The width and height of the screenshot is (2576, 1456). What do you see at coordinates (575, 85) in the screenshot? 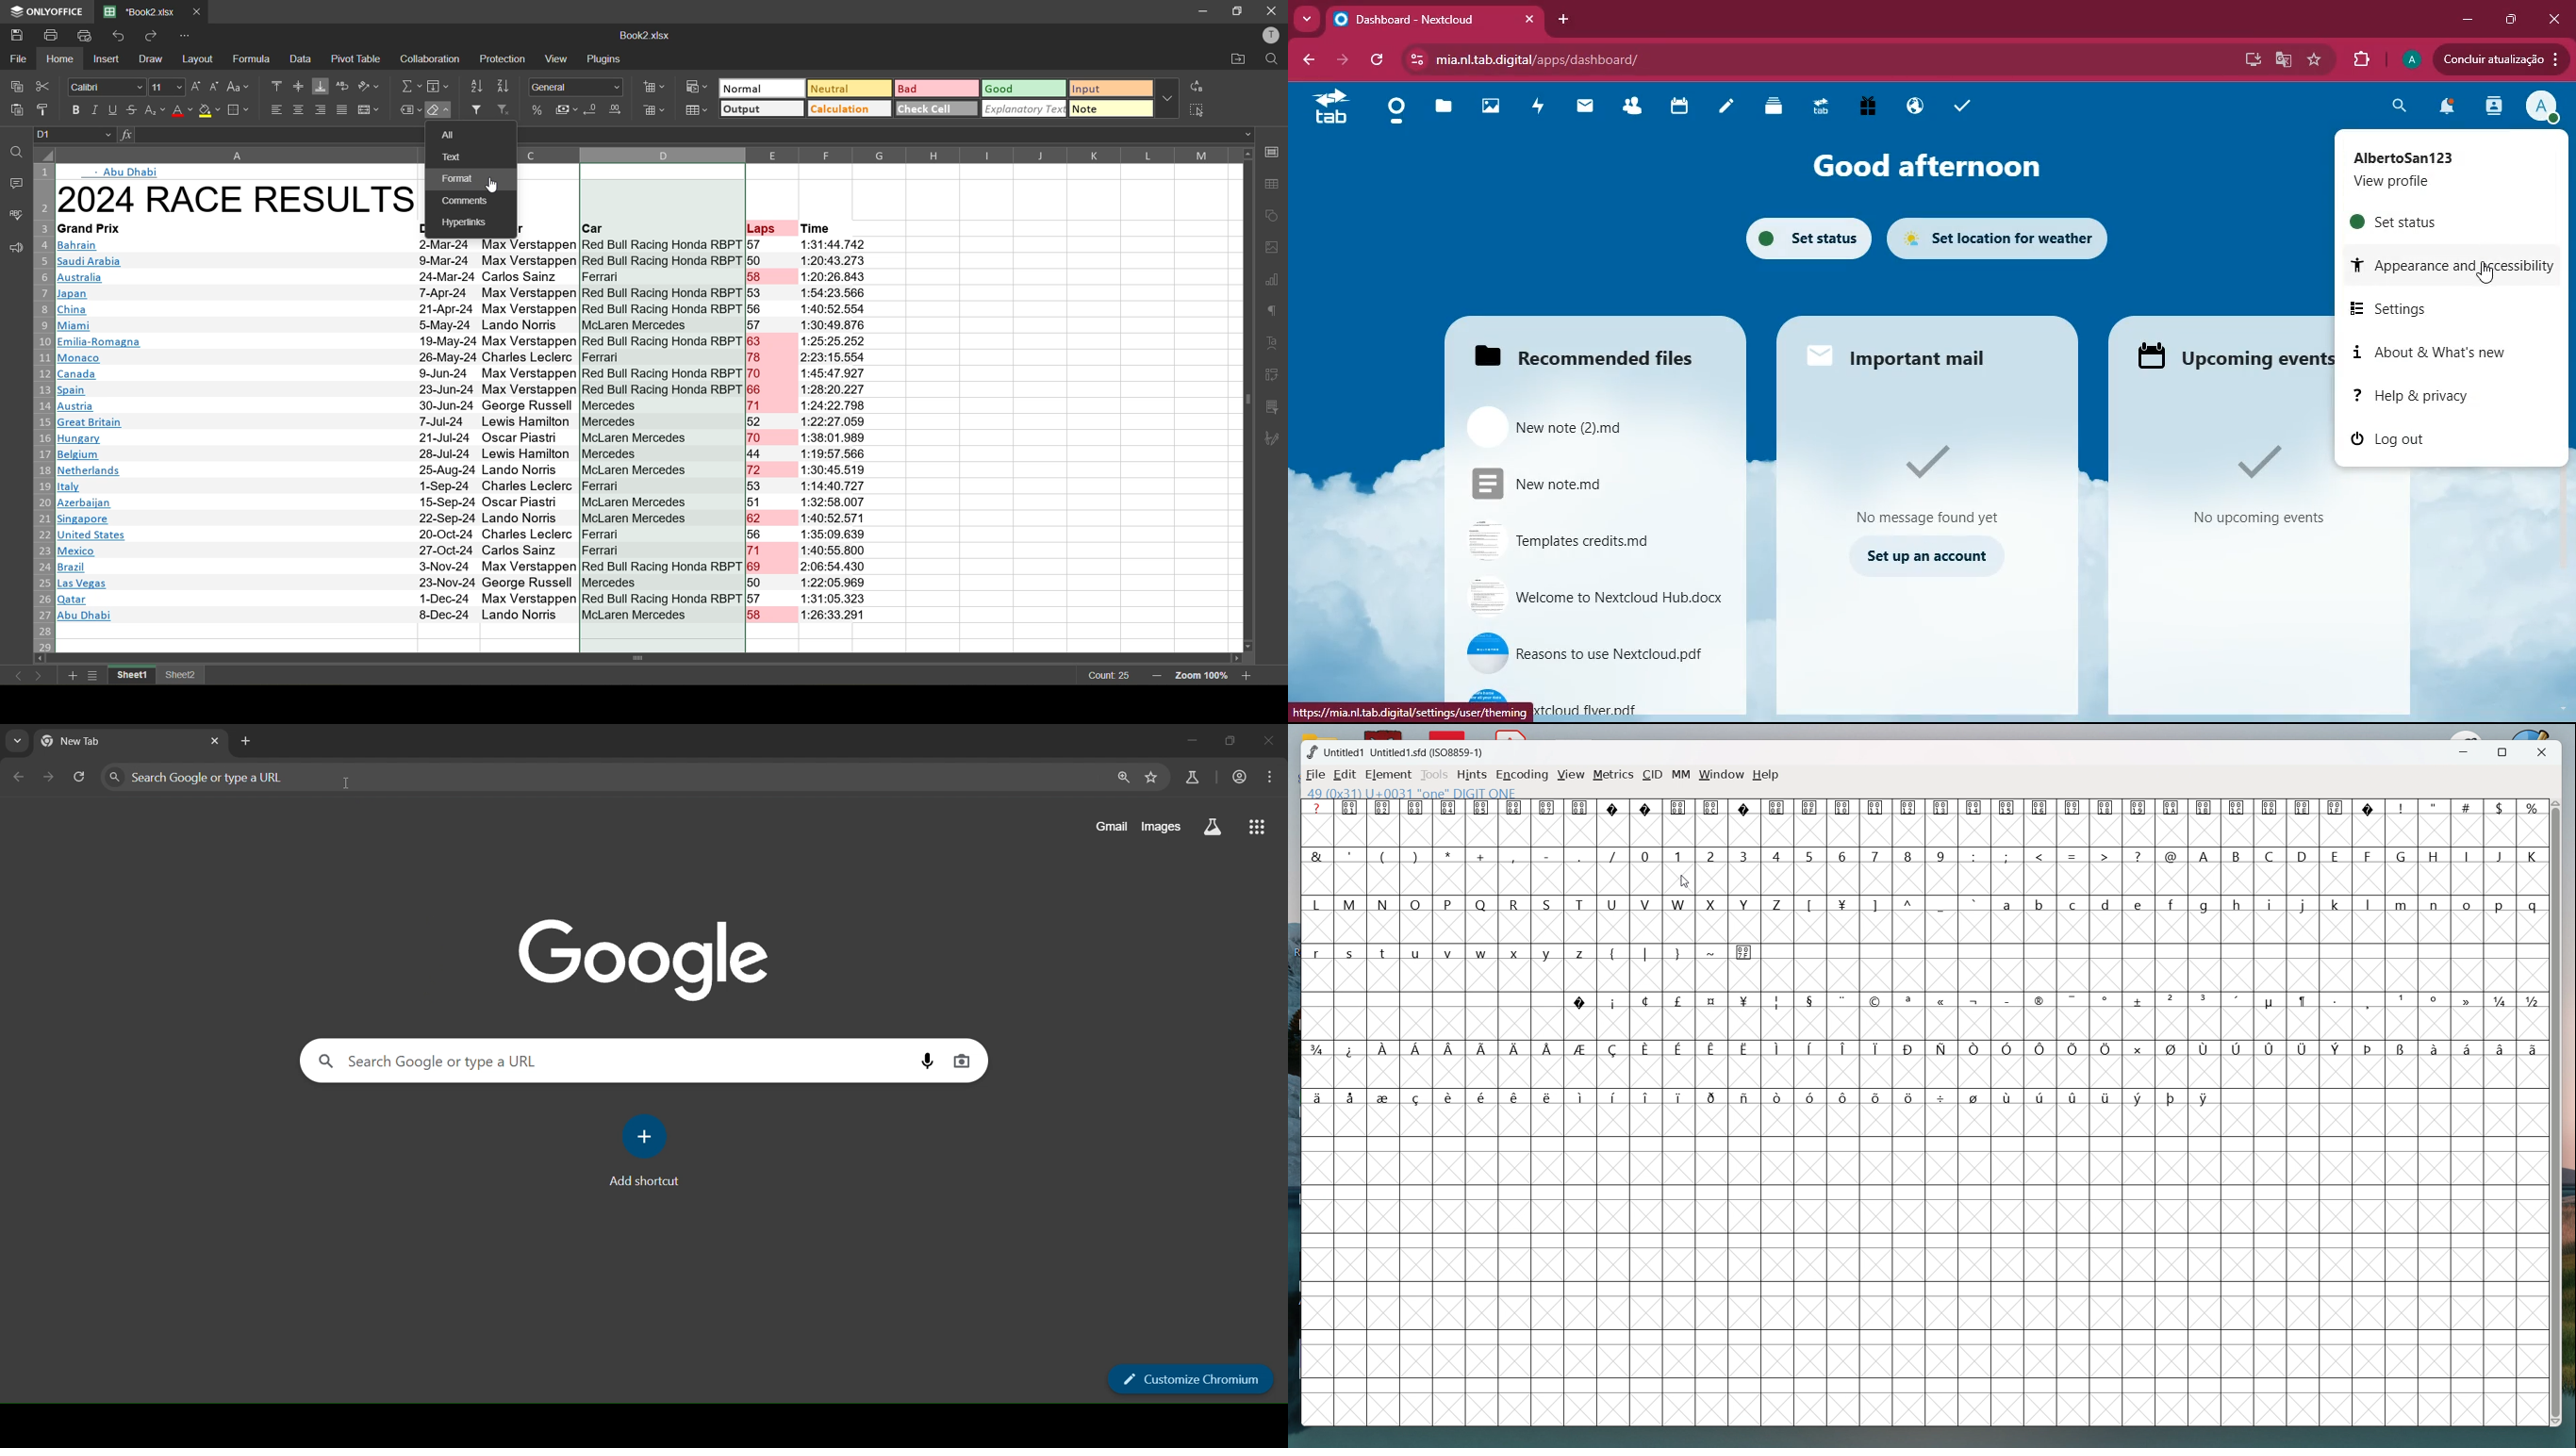
I see `General` at bounding box center [575, 85].